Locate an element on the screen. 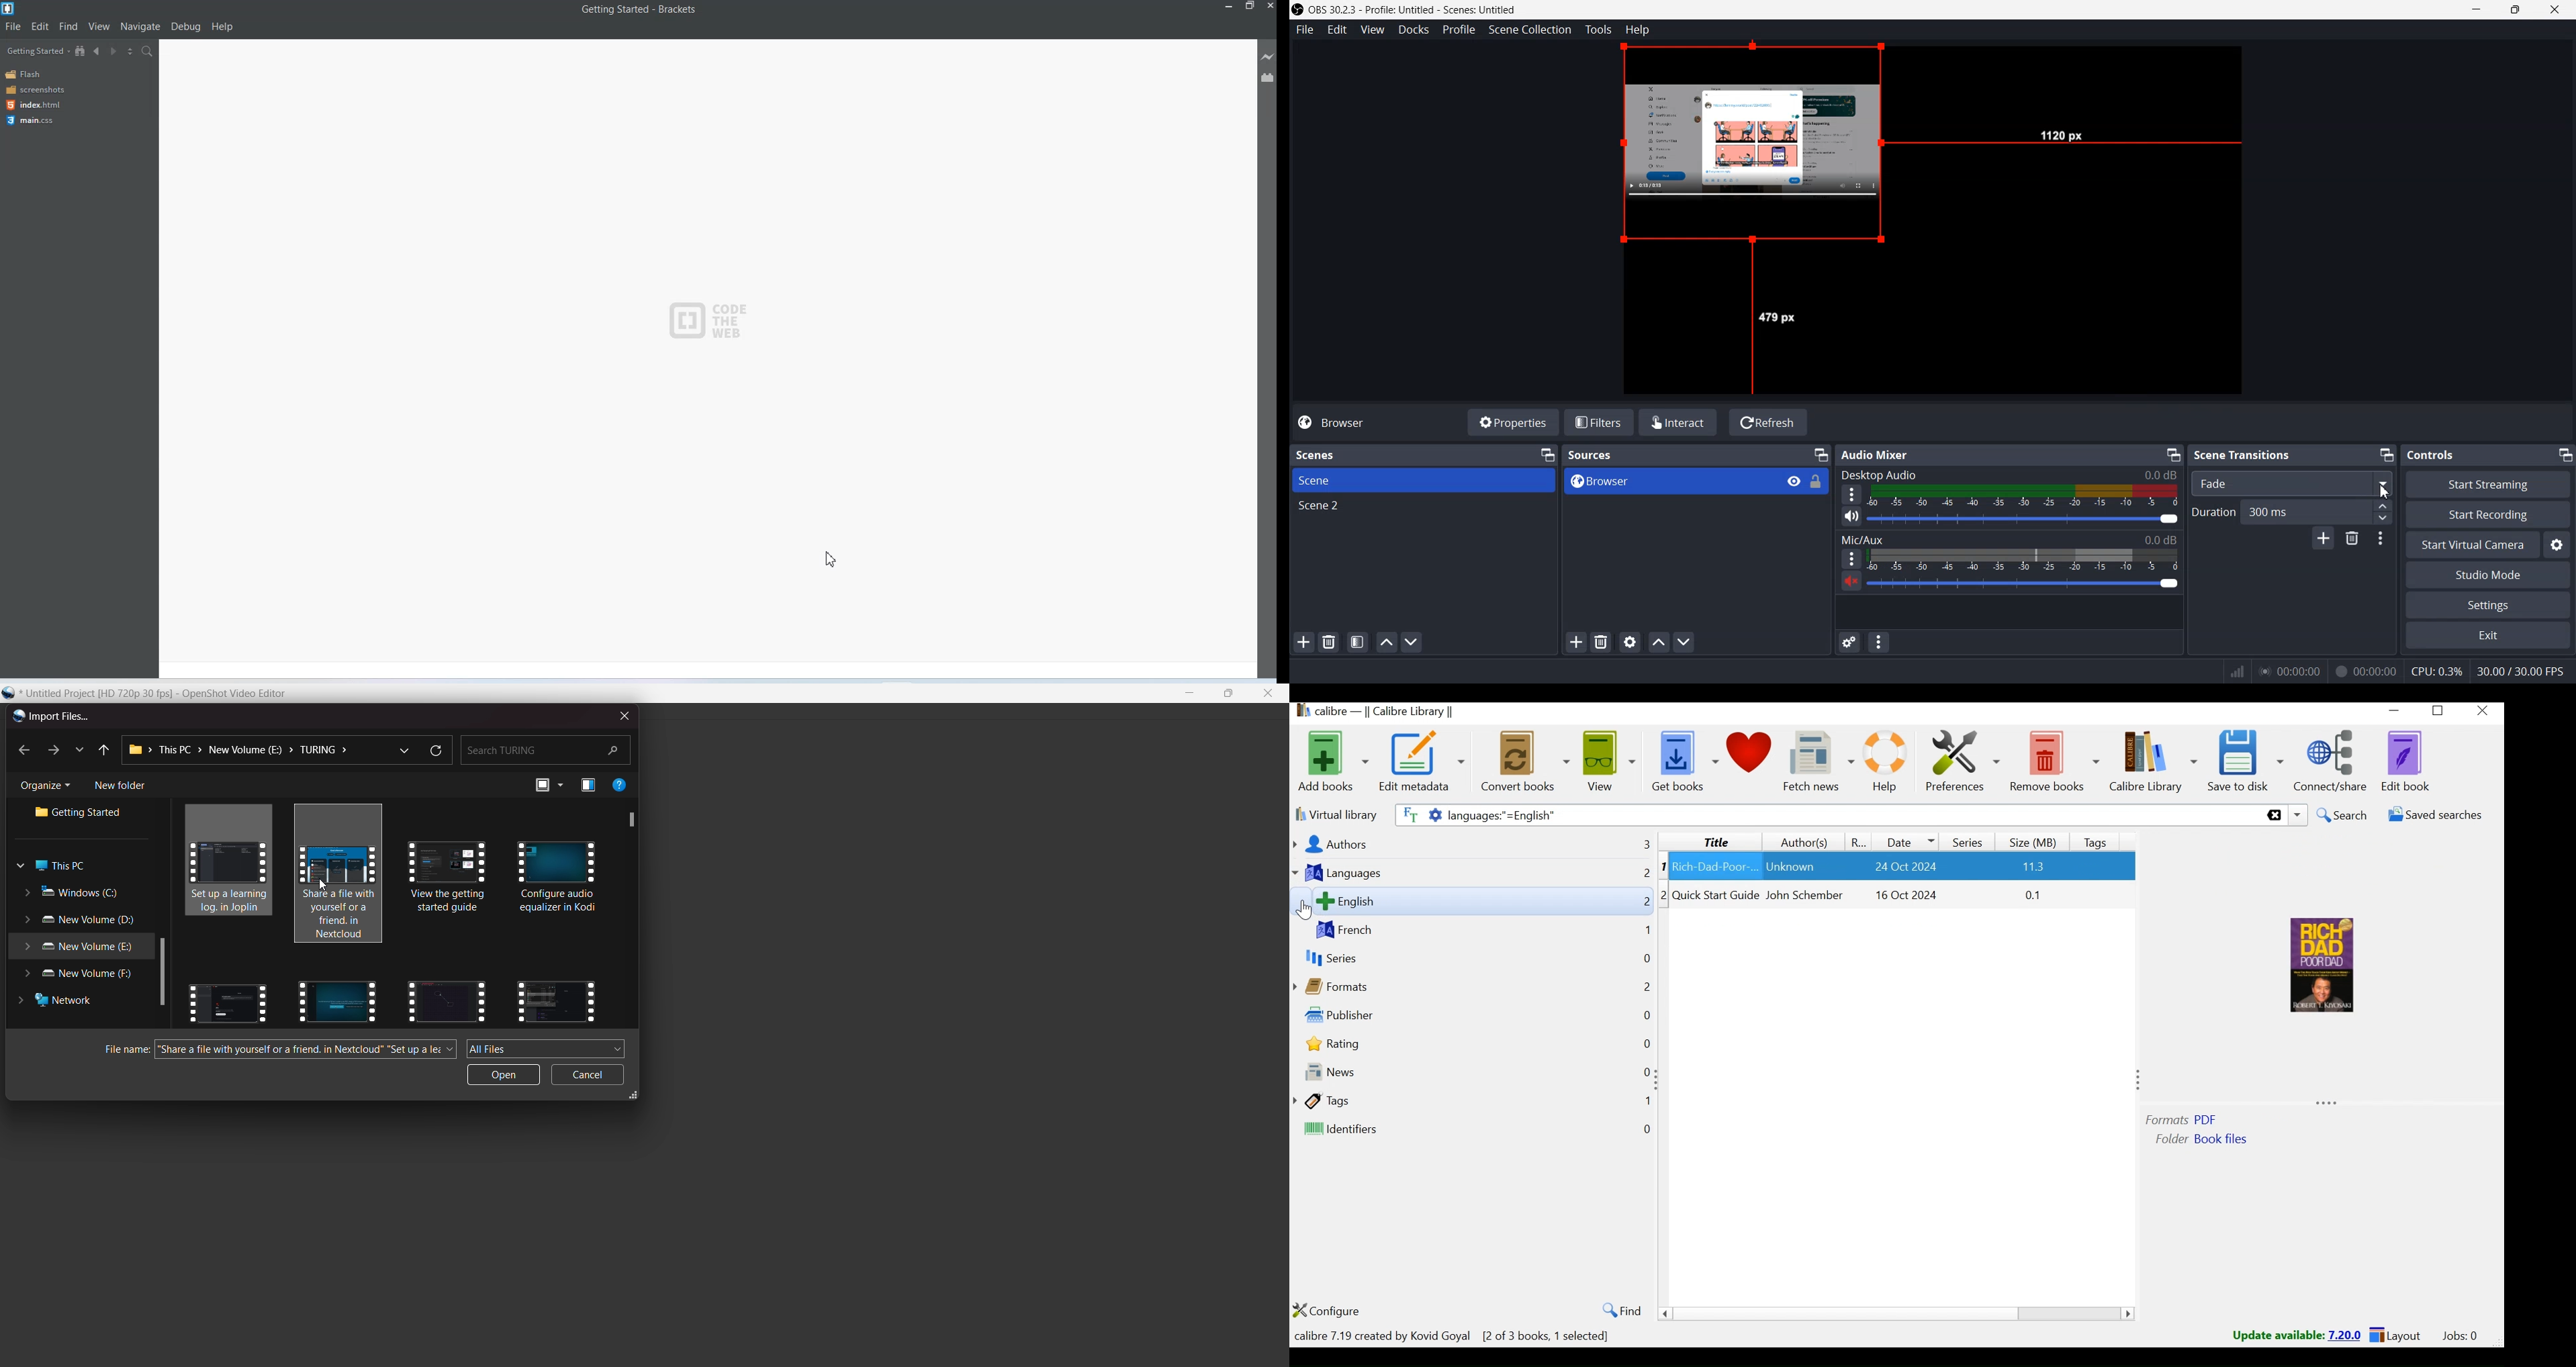 The width and height of the screenshot is (2576, 1372). 2 is located at coordinates (1643, 903).